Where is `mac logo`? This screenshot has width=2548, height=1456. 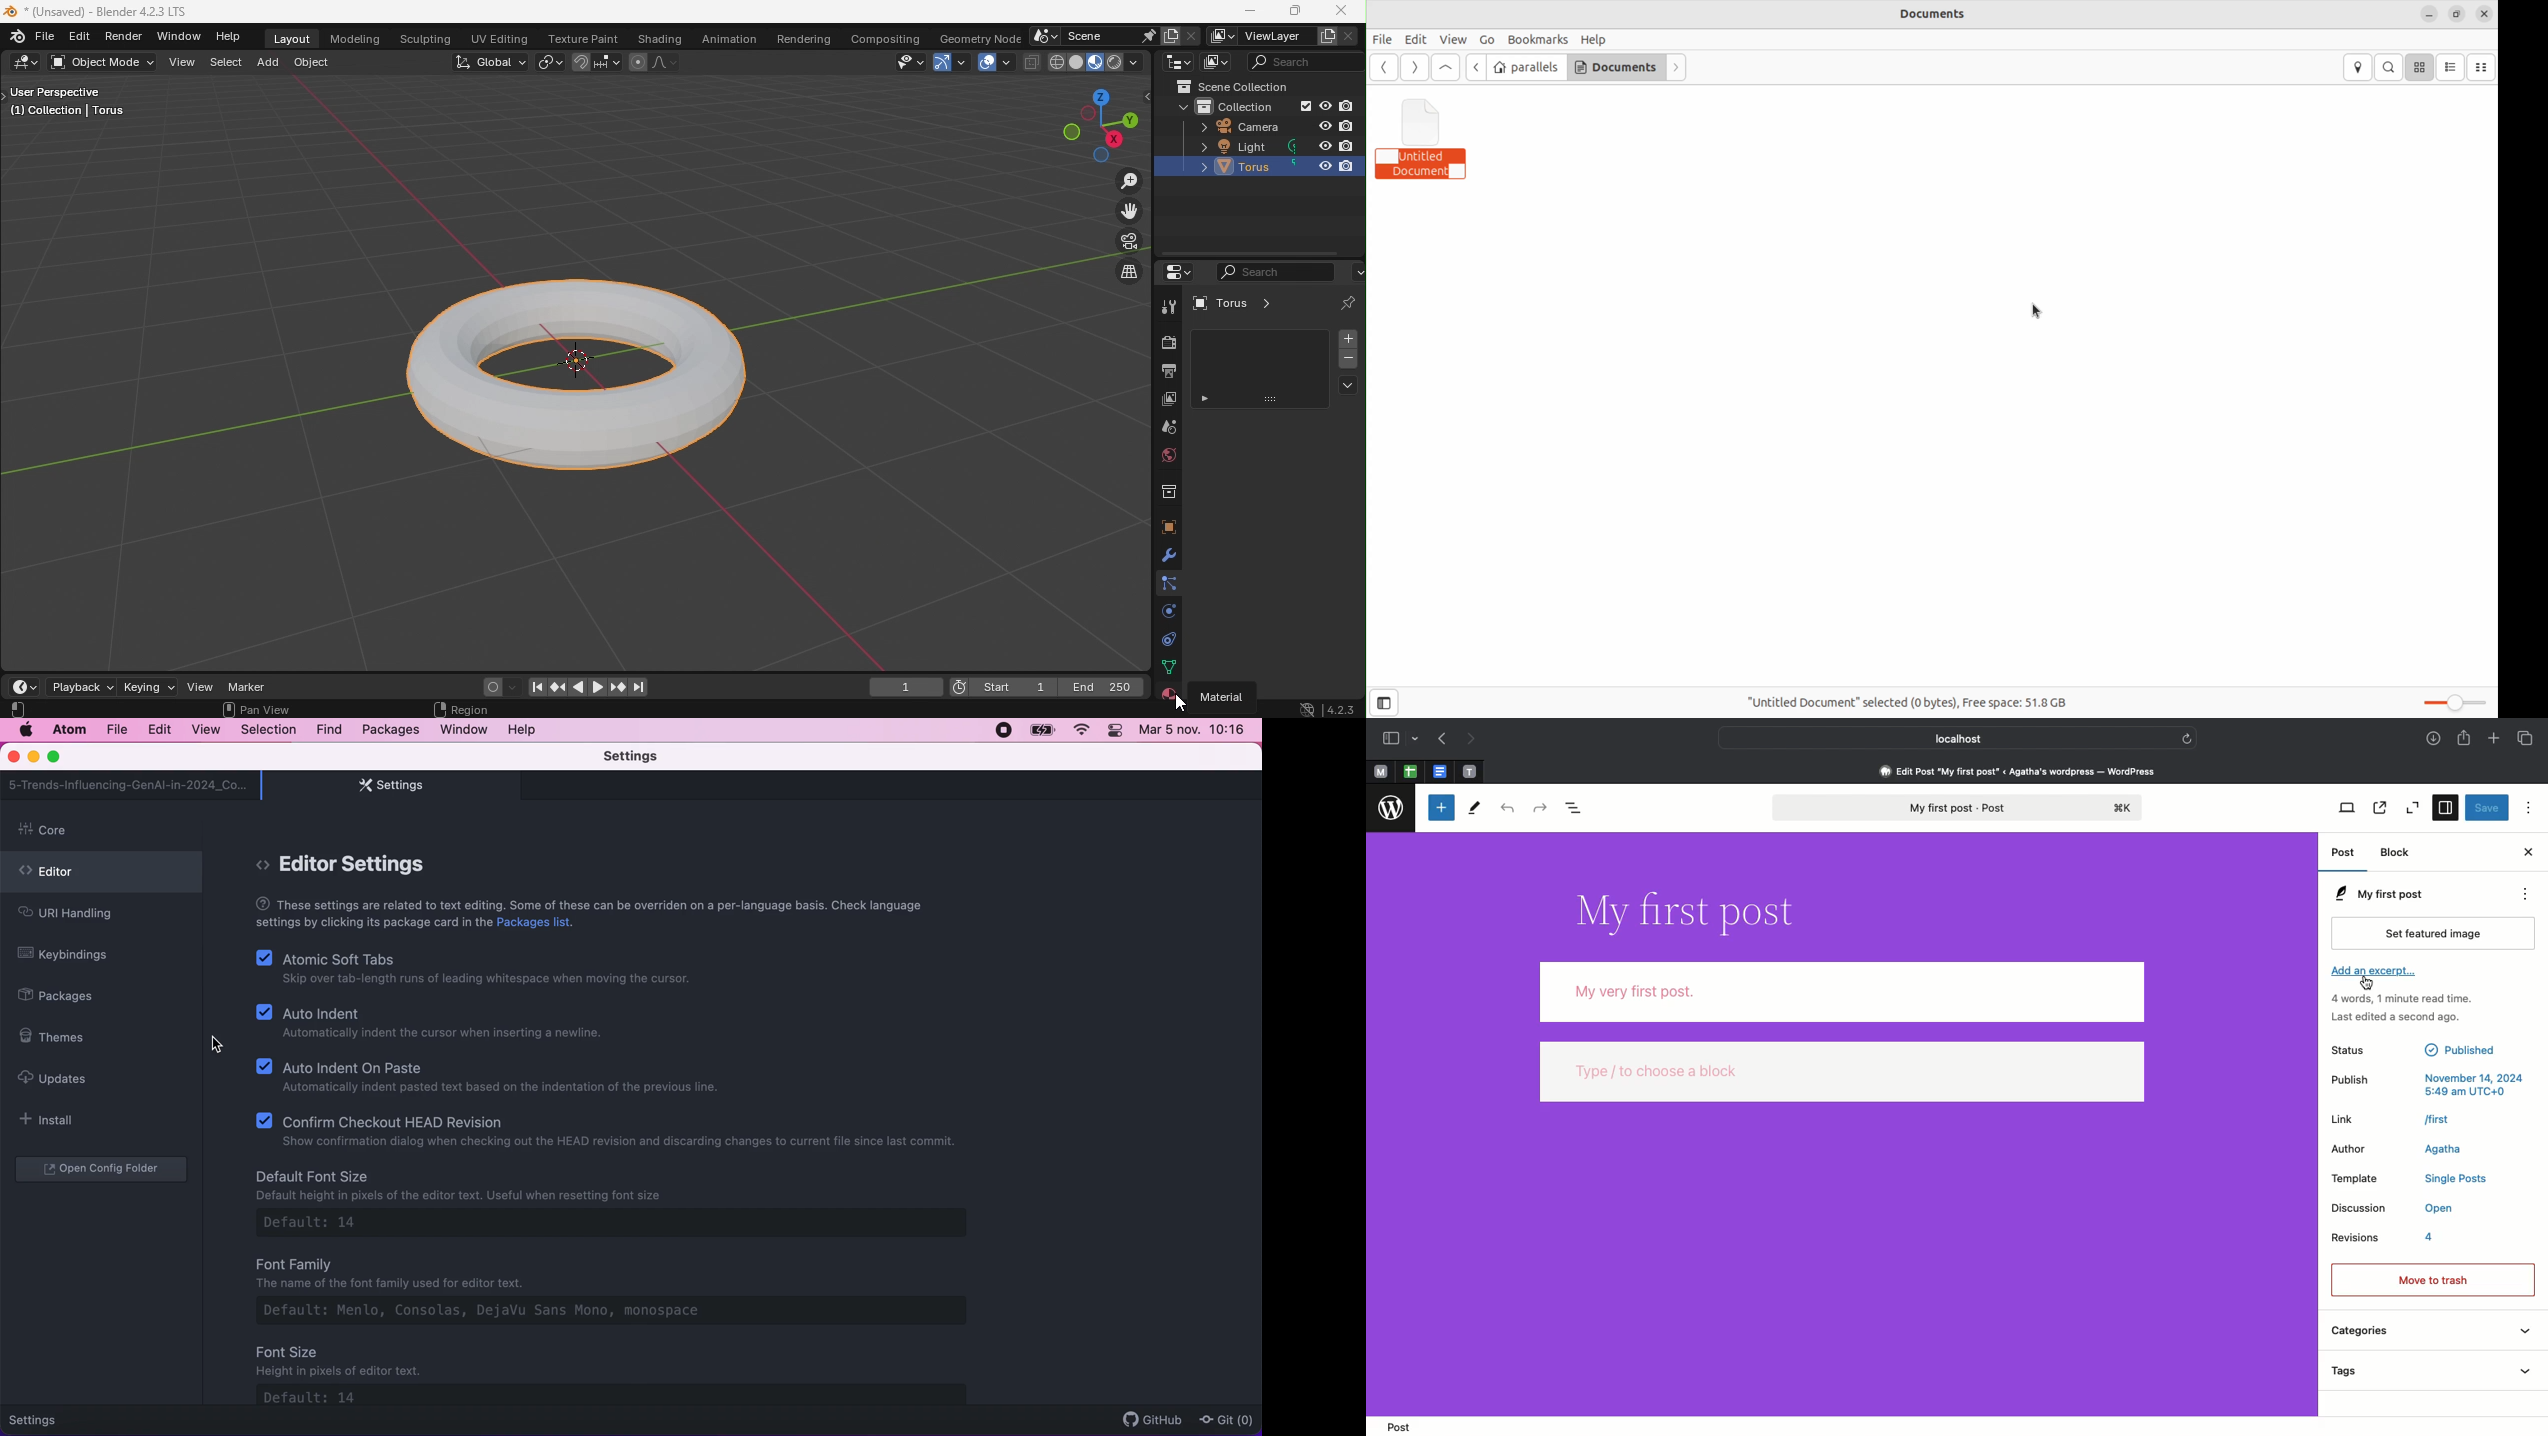
mac logo is located at coordinates (25, 730).